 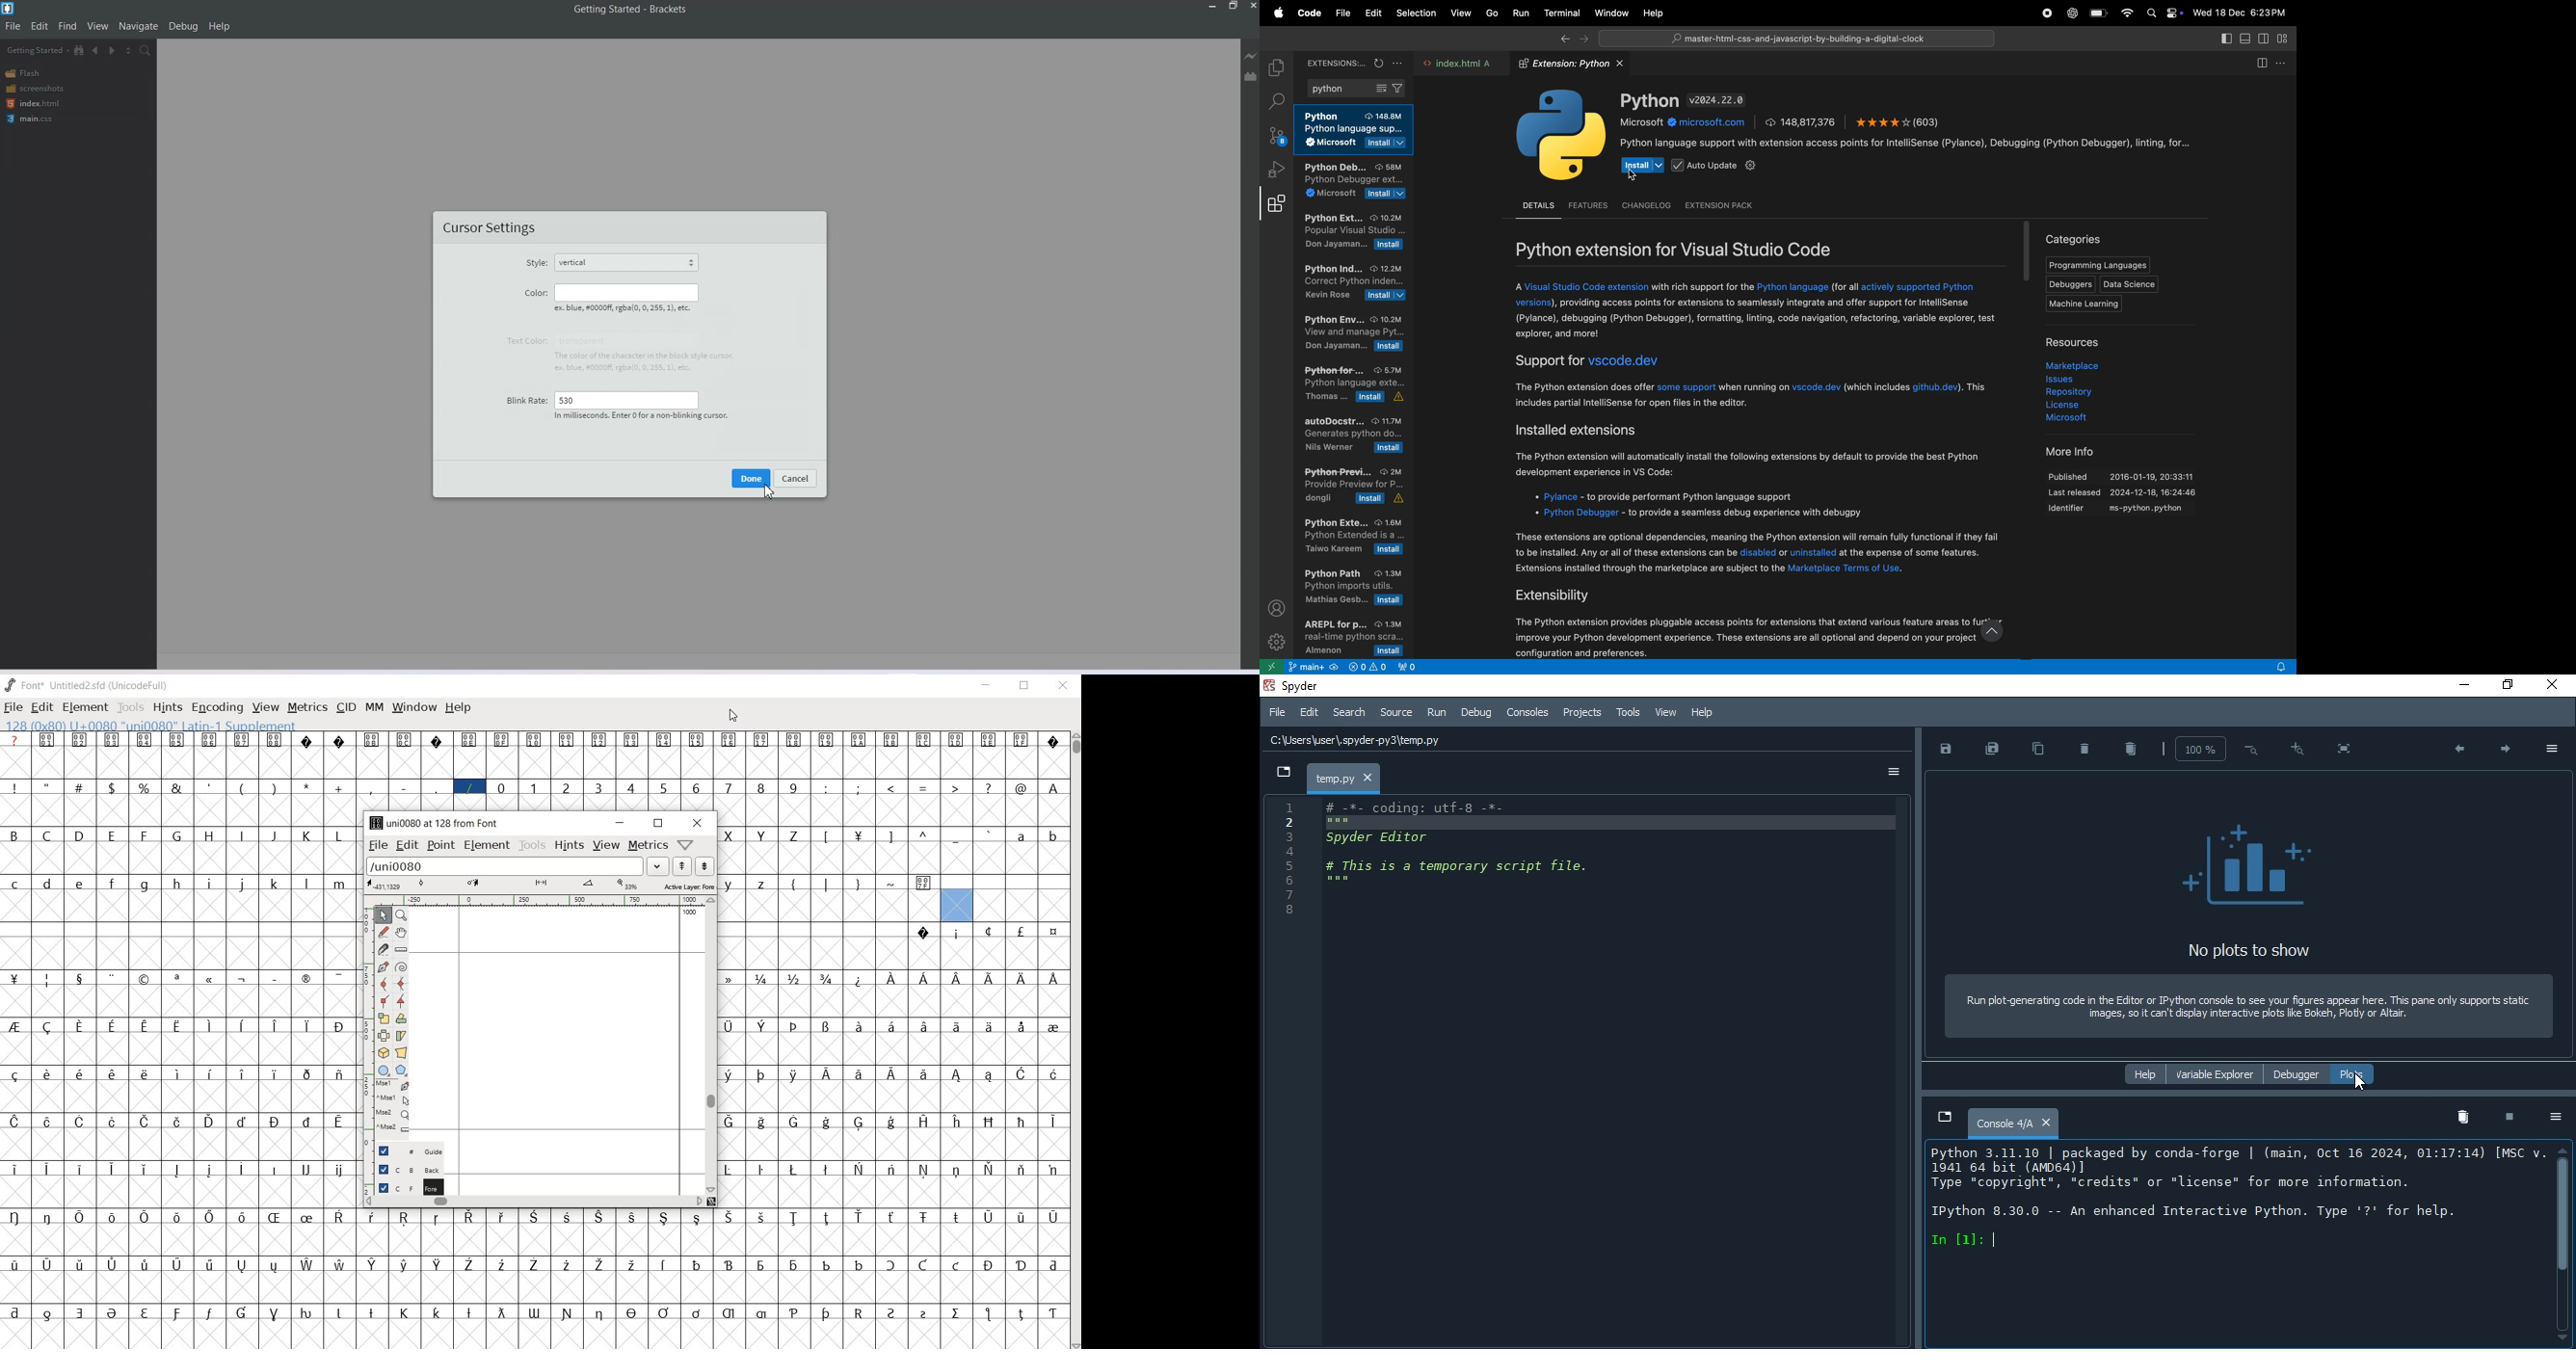 I want to click on active layer, so click(x=541, y=887).